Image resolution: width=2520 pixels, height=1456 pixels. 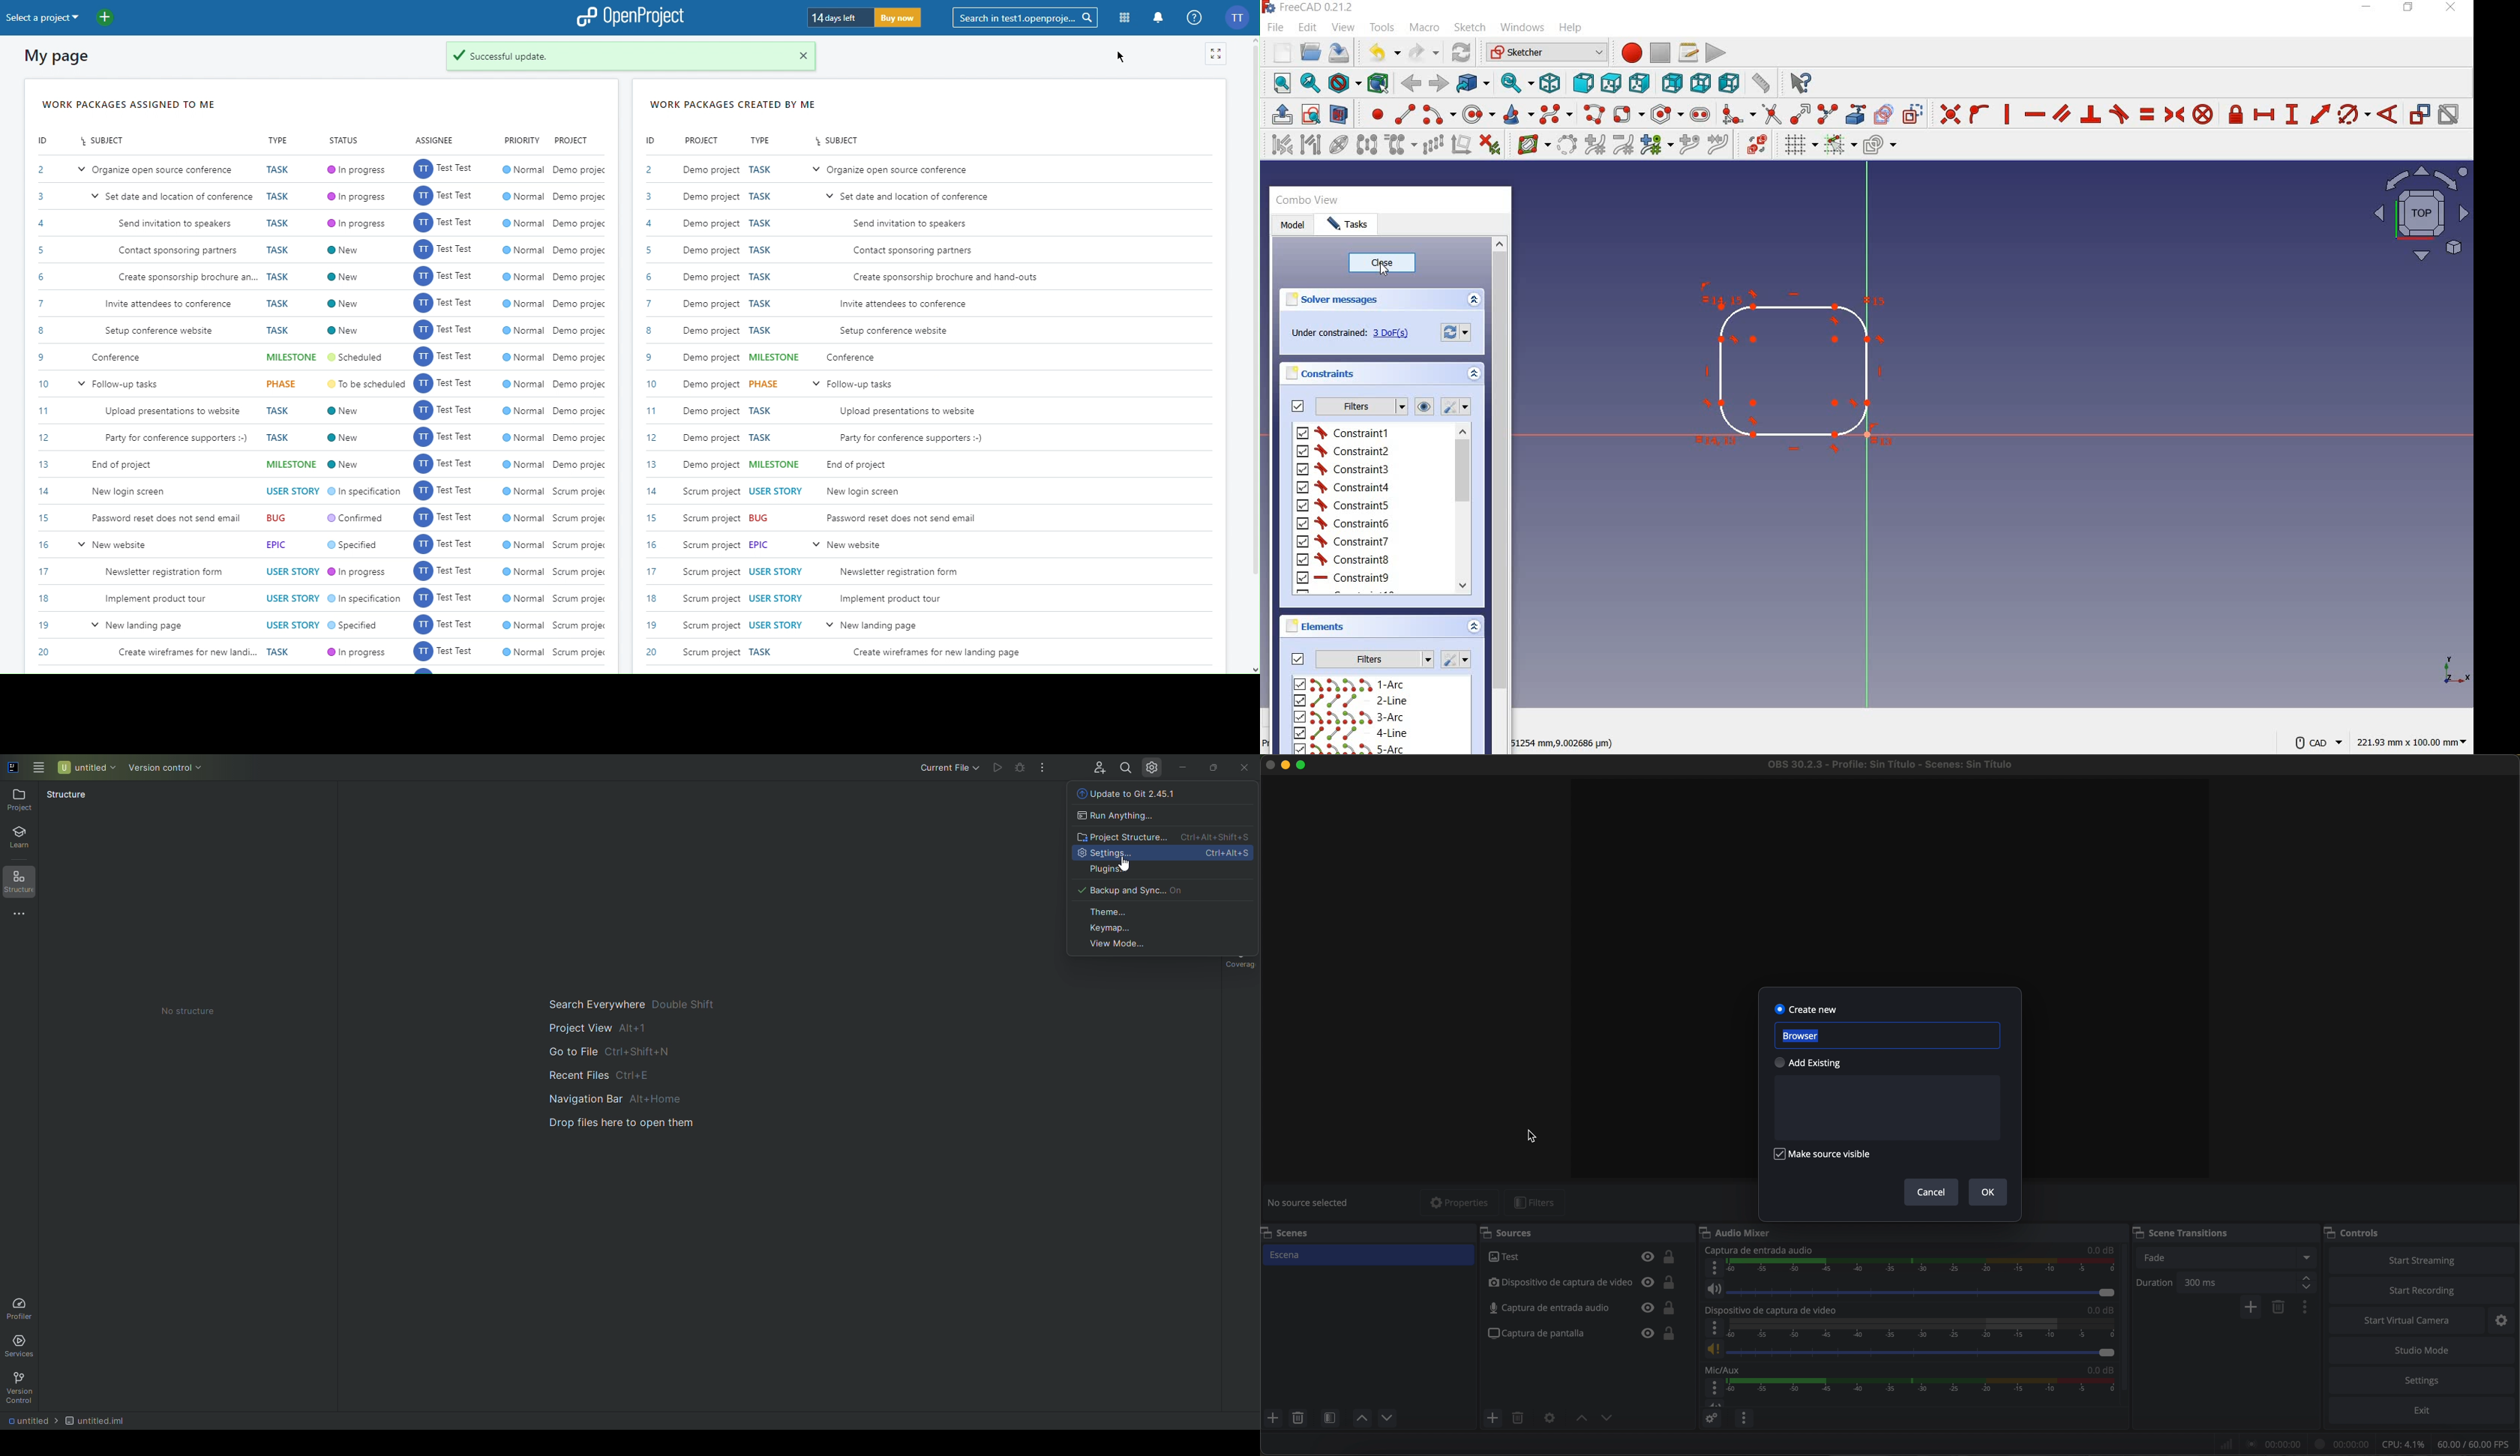 What do you see at coordinates (2096, 1371) in the screenshot?
I see `0.0 dB` at bounding box center [2096, 1371].